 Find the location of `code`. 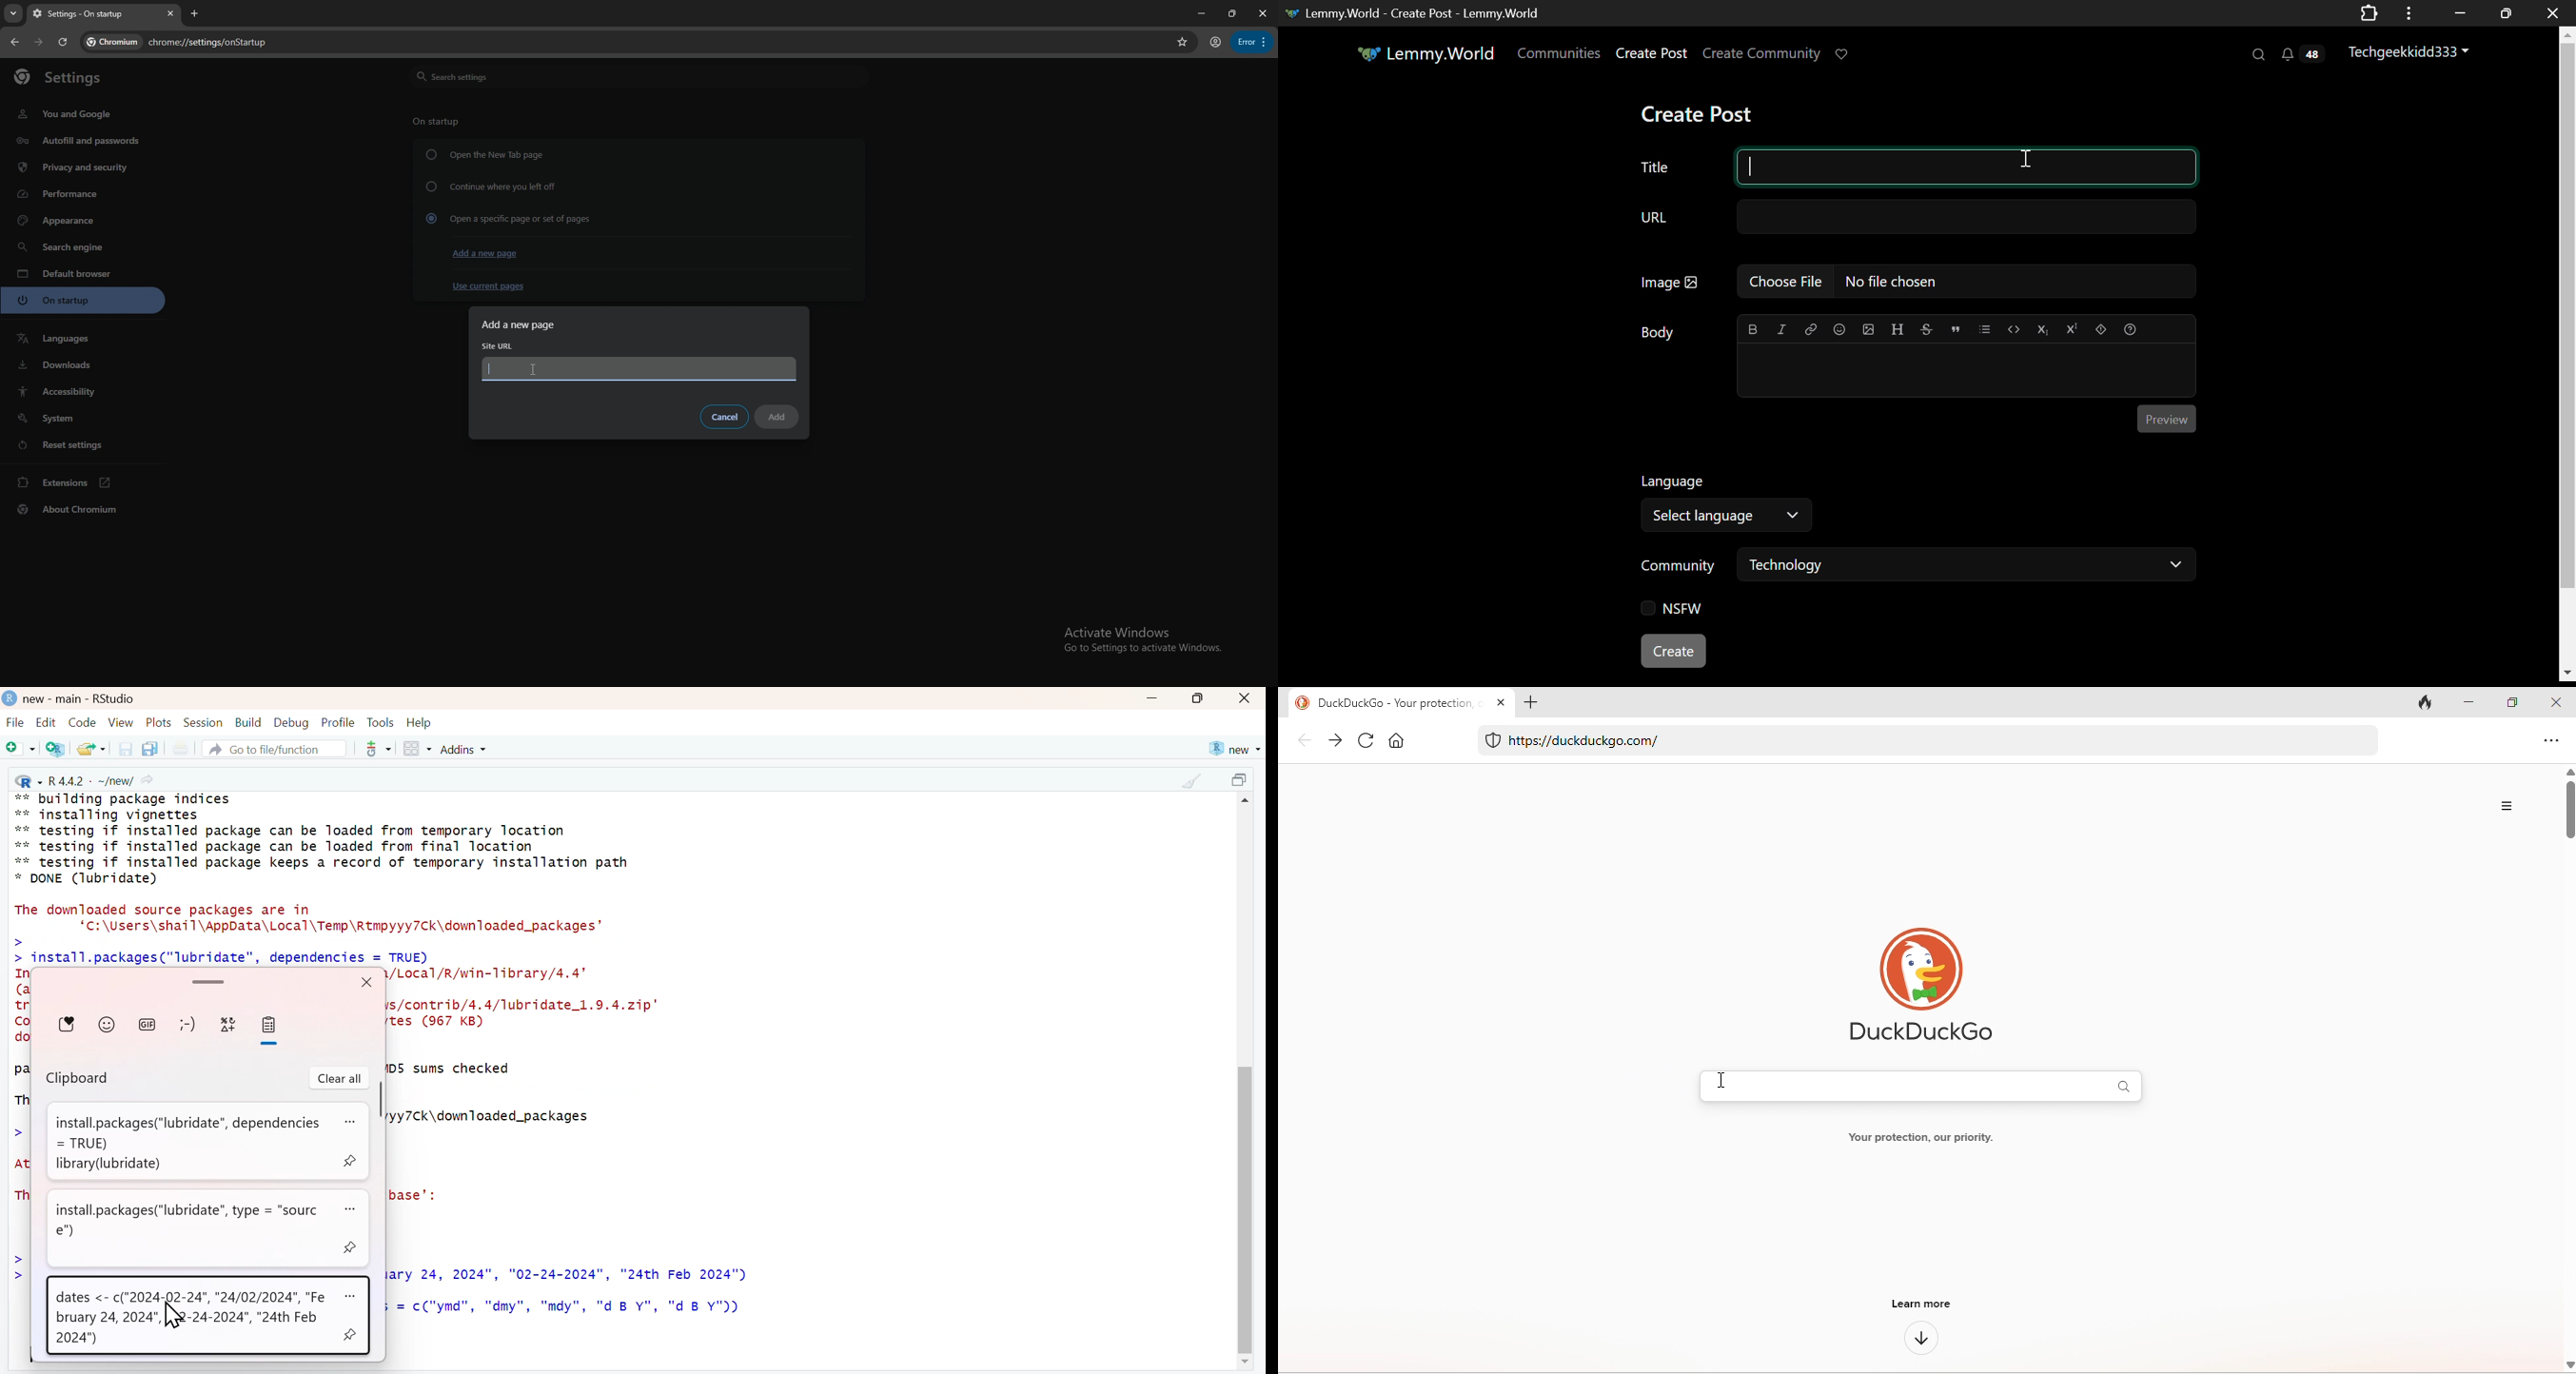

code is located at coordinates (2012, 329).